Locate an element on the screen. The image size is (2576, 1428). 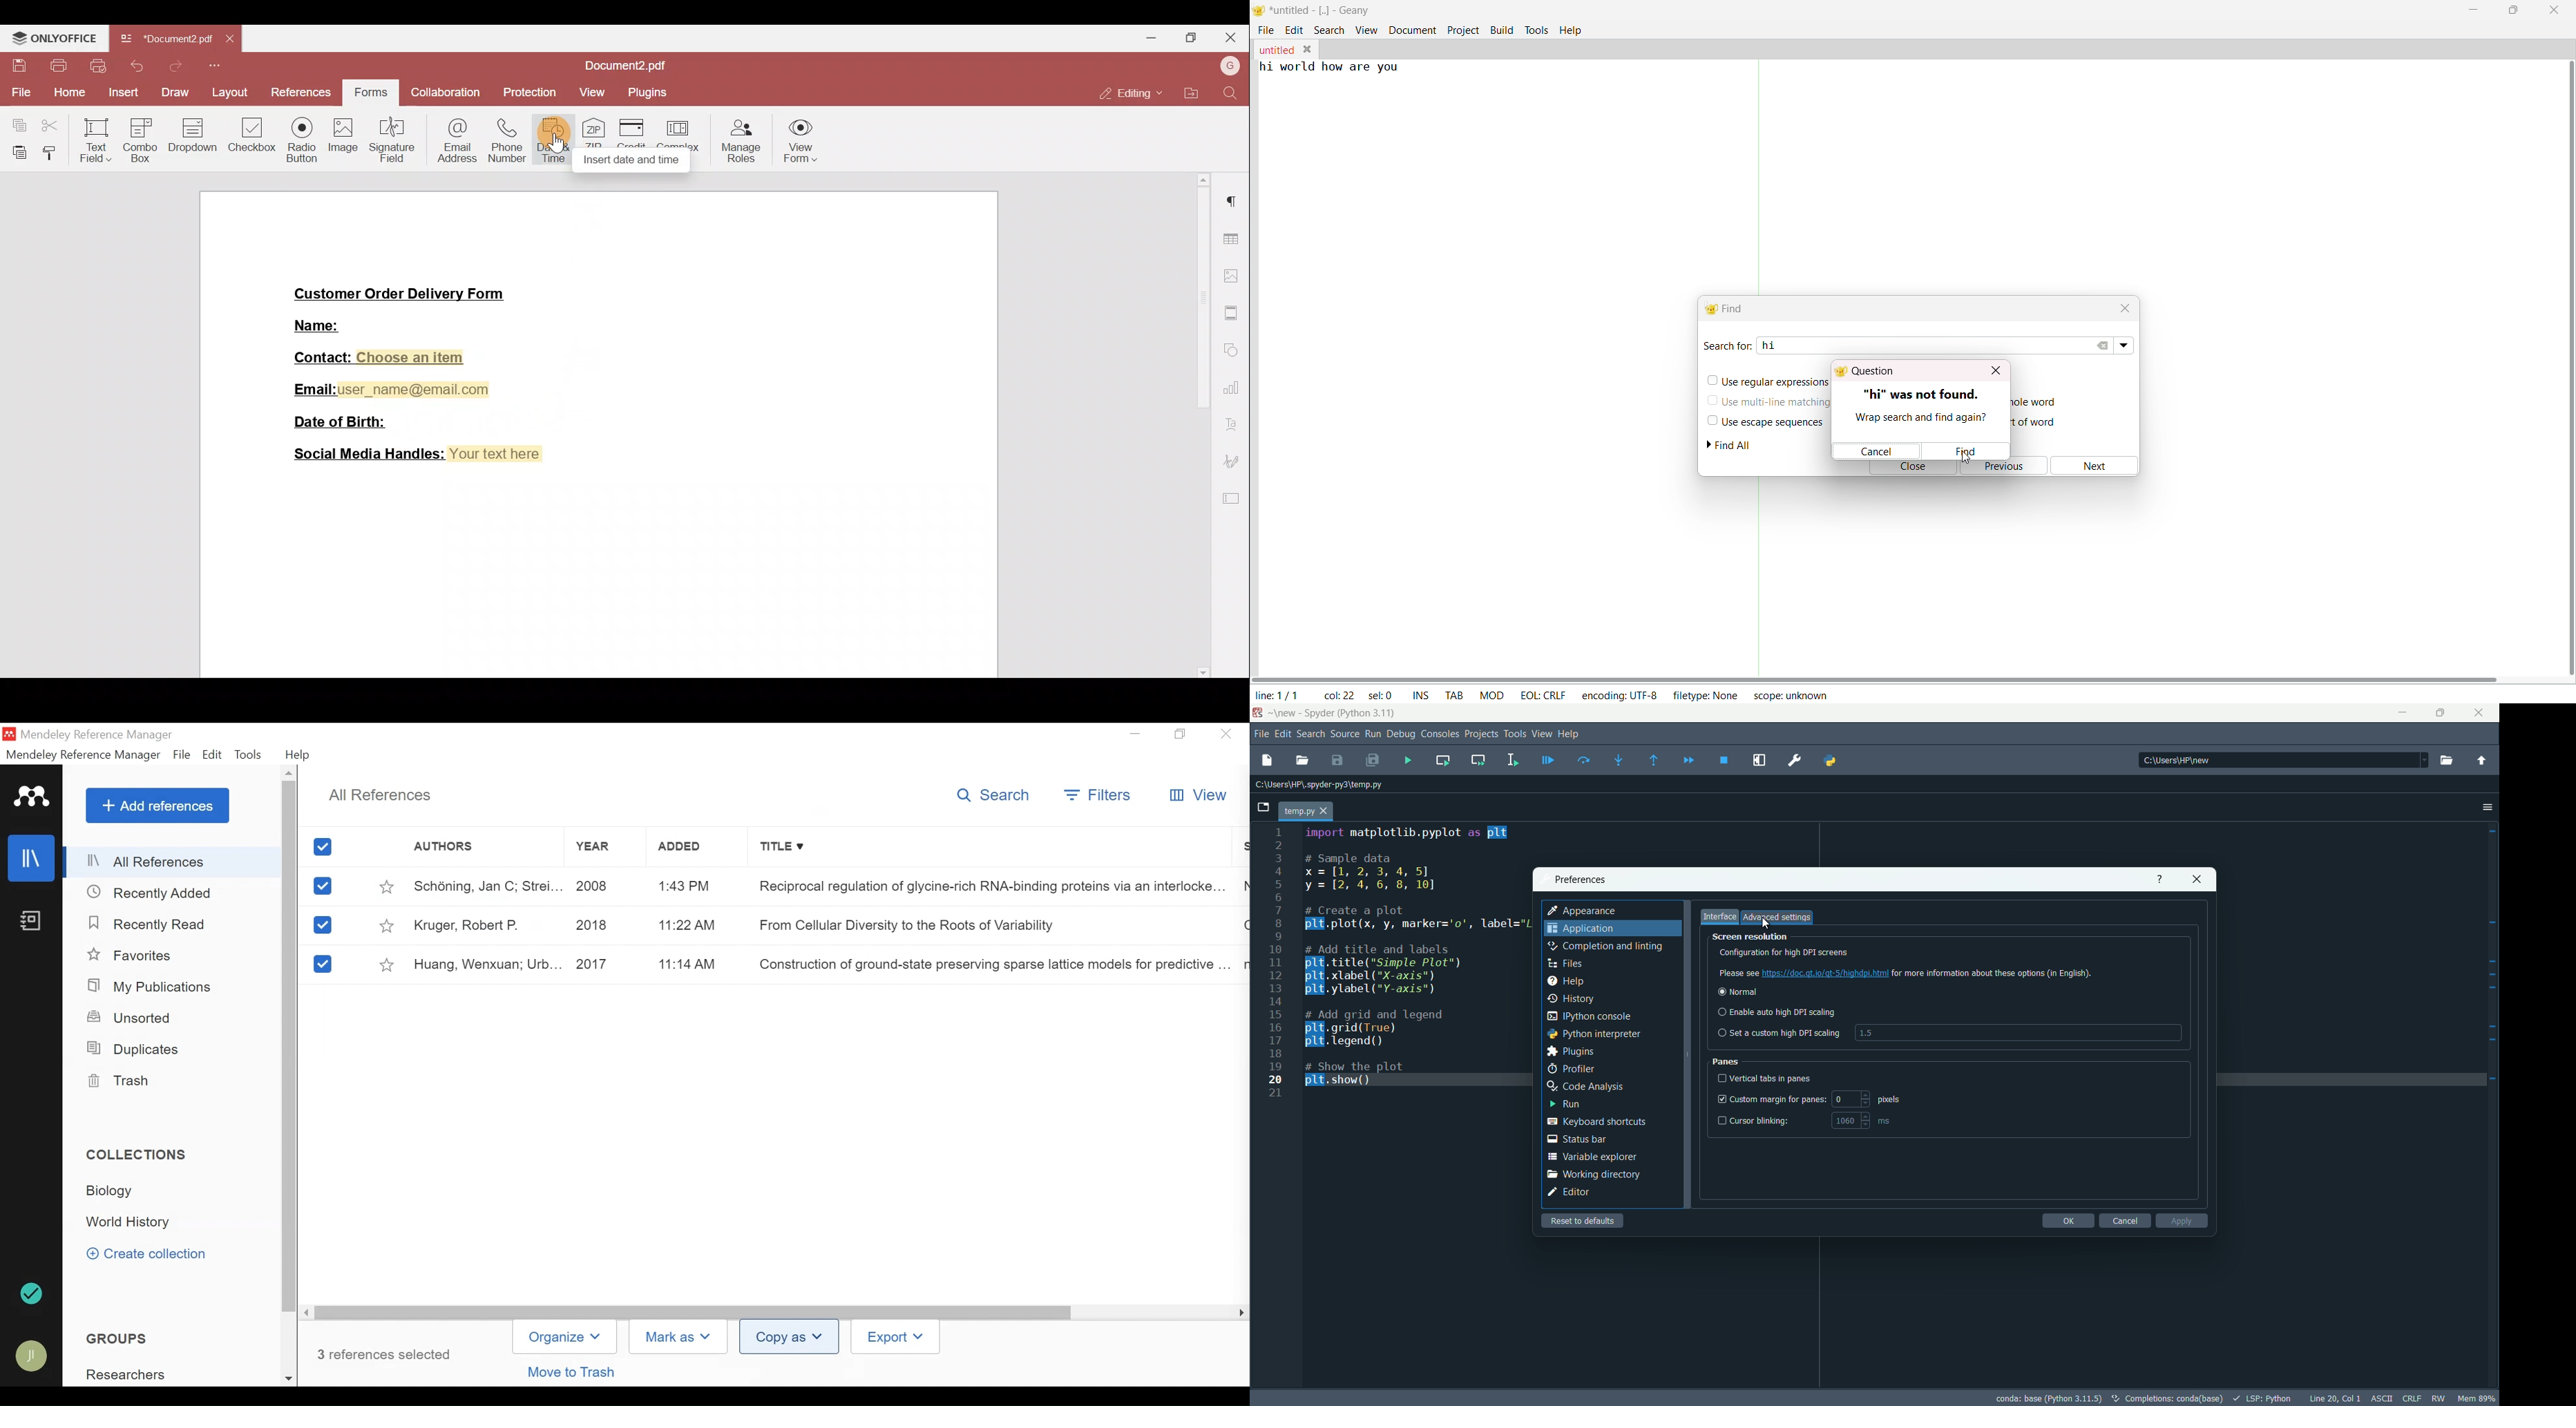
Avatar is located at coordinates (32, 1358).